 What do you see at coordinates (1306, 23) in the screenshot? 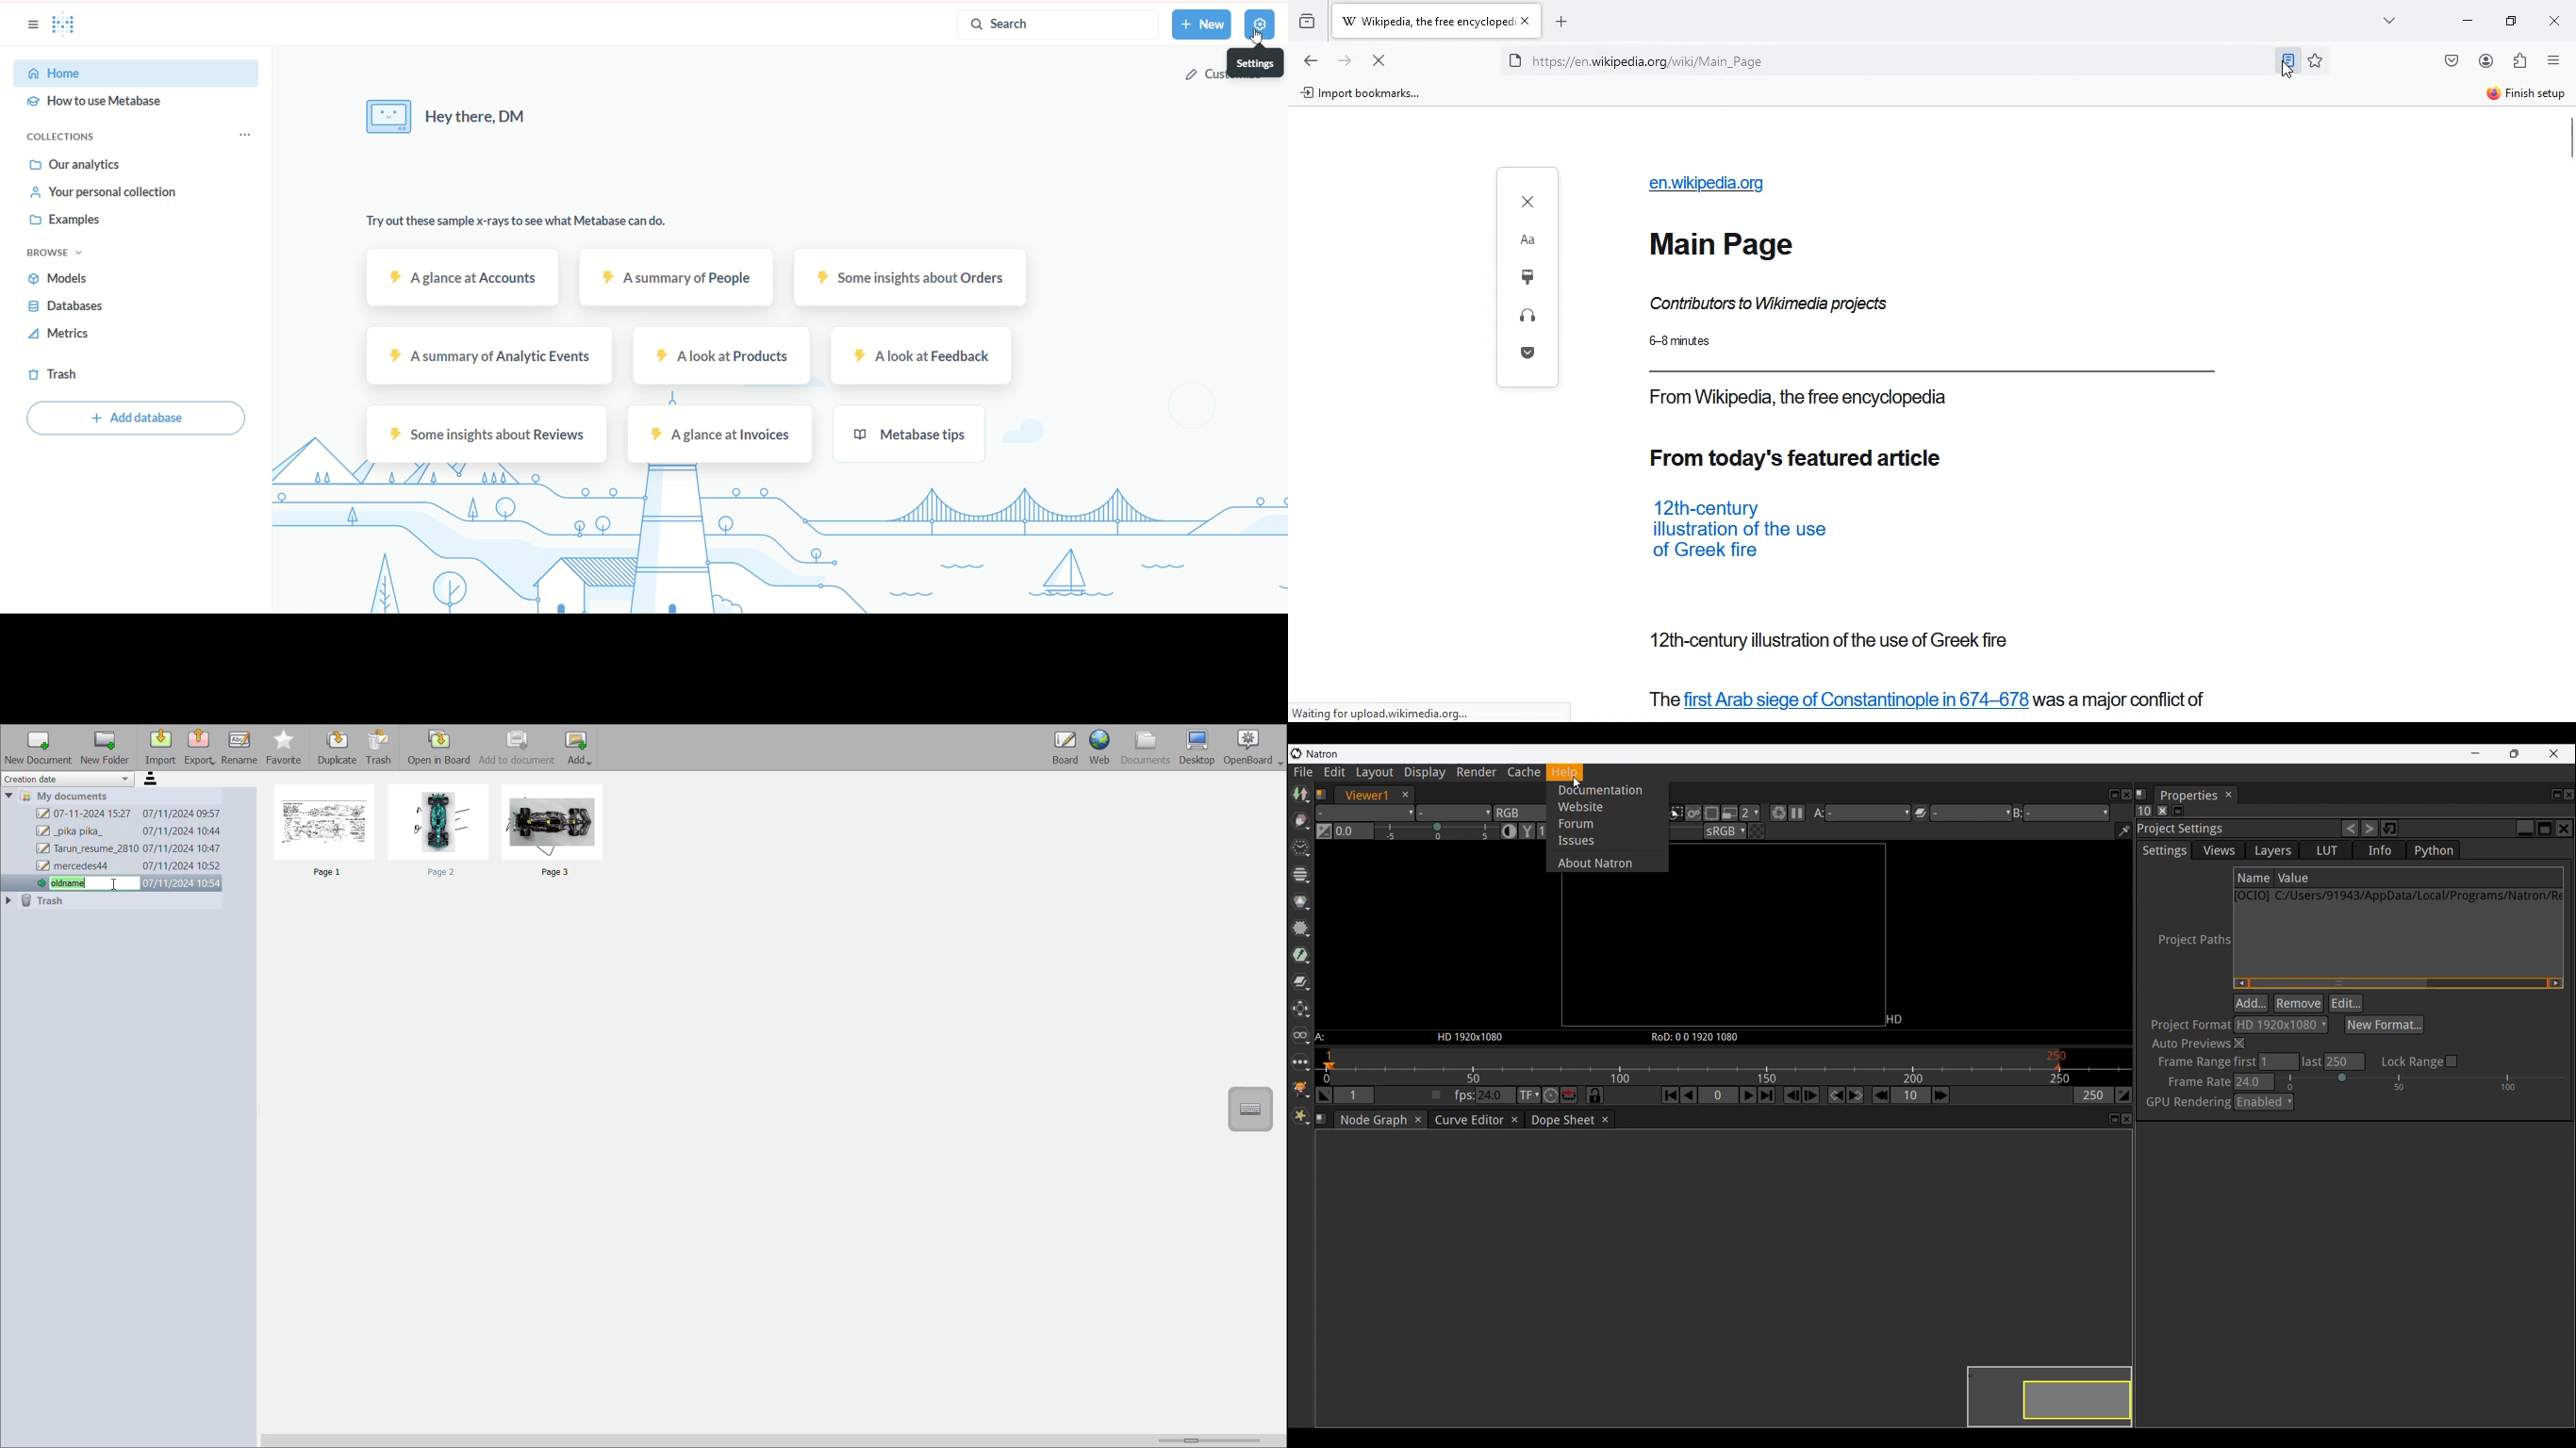
I see `history` at bounding box center [1306, 23].